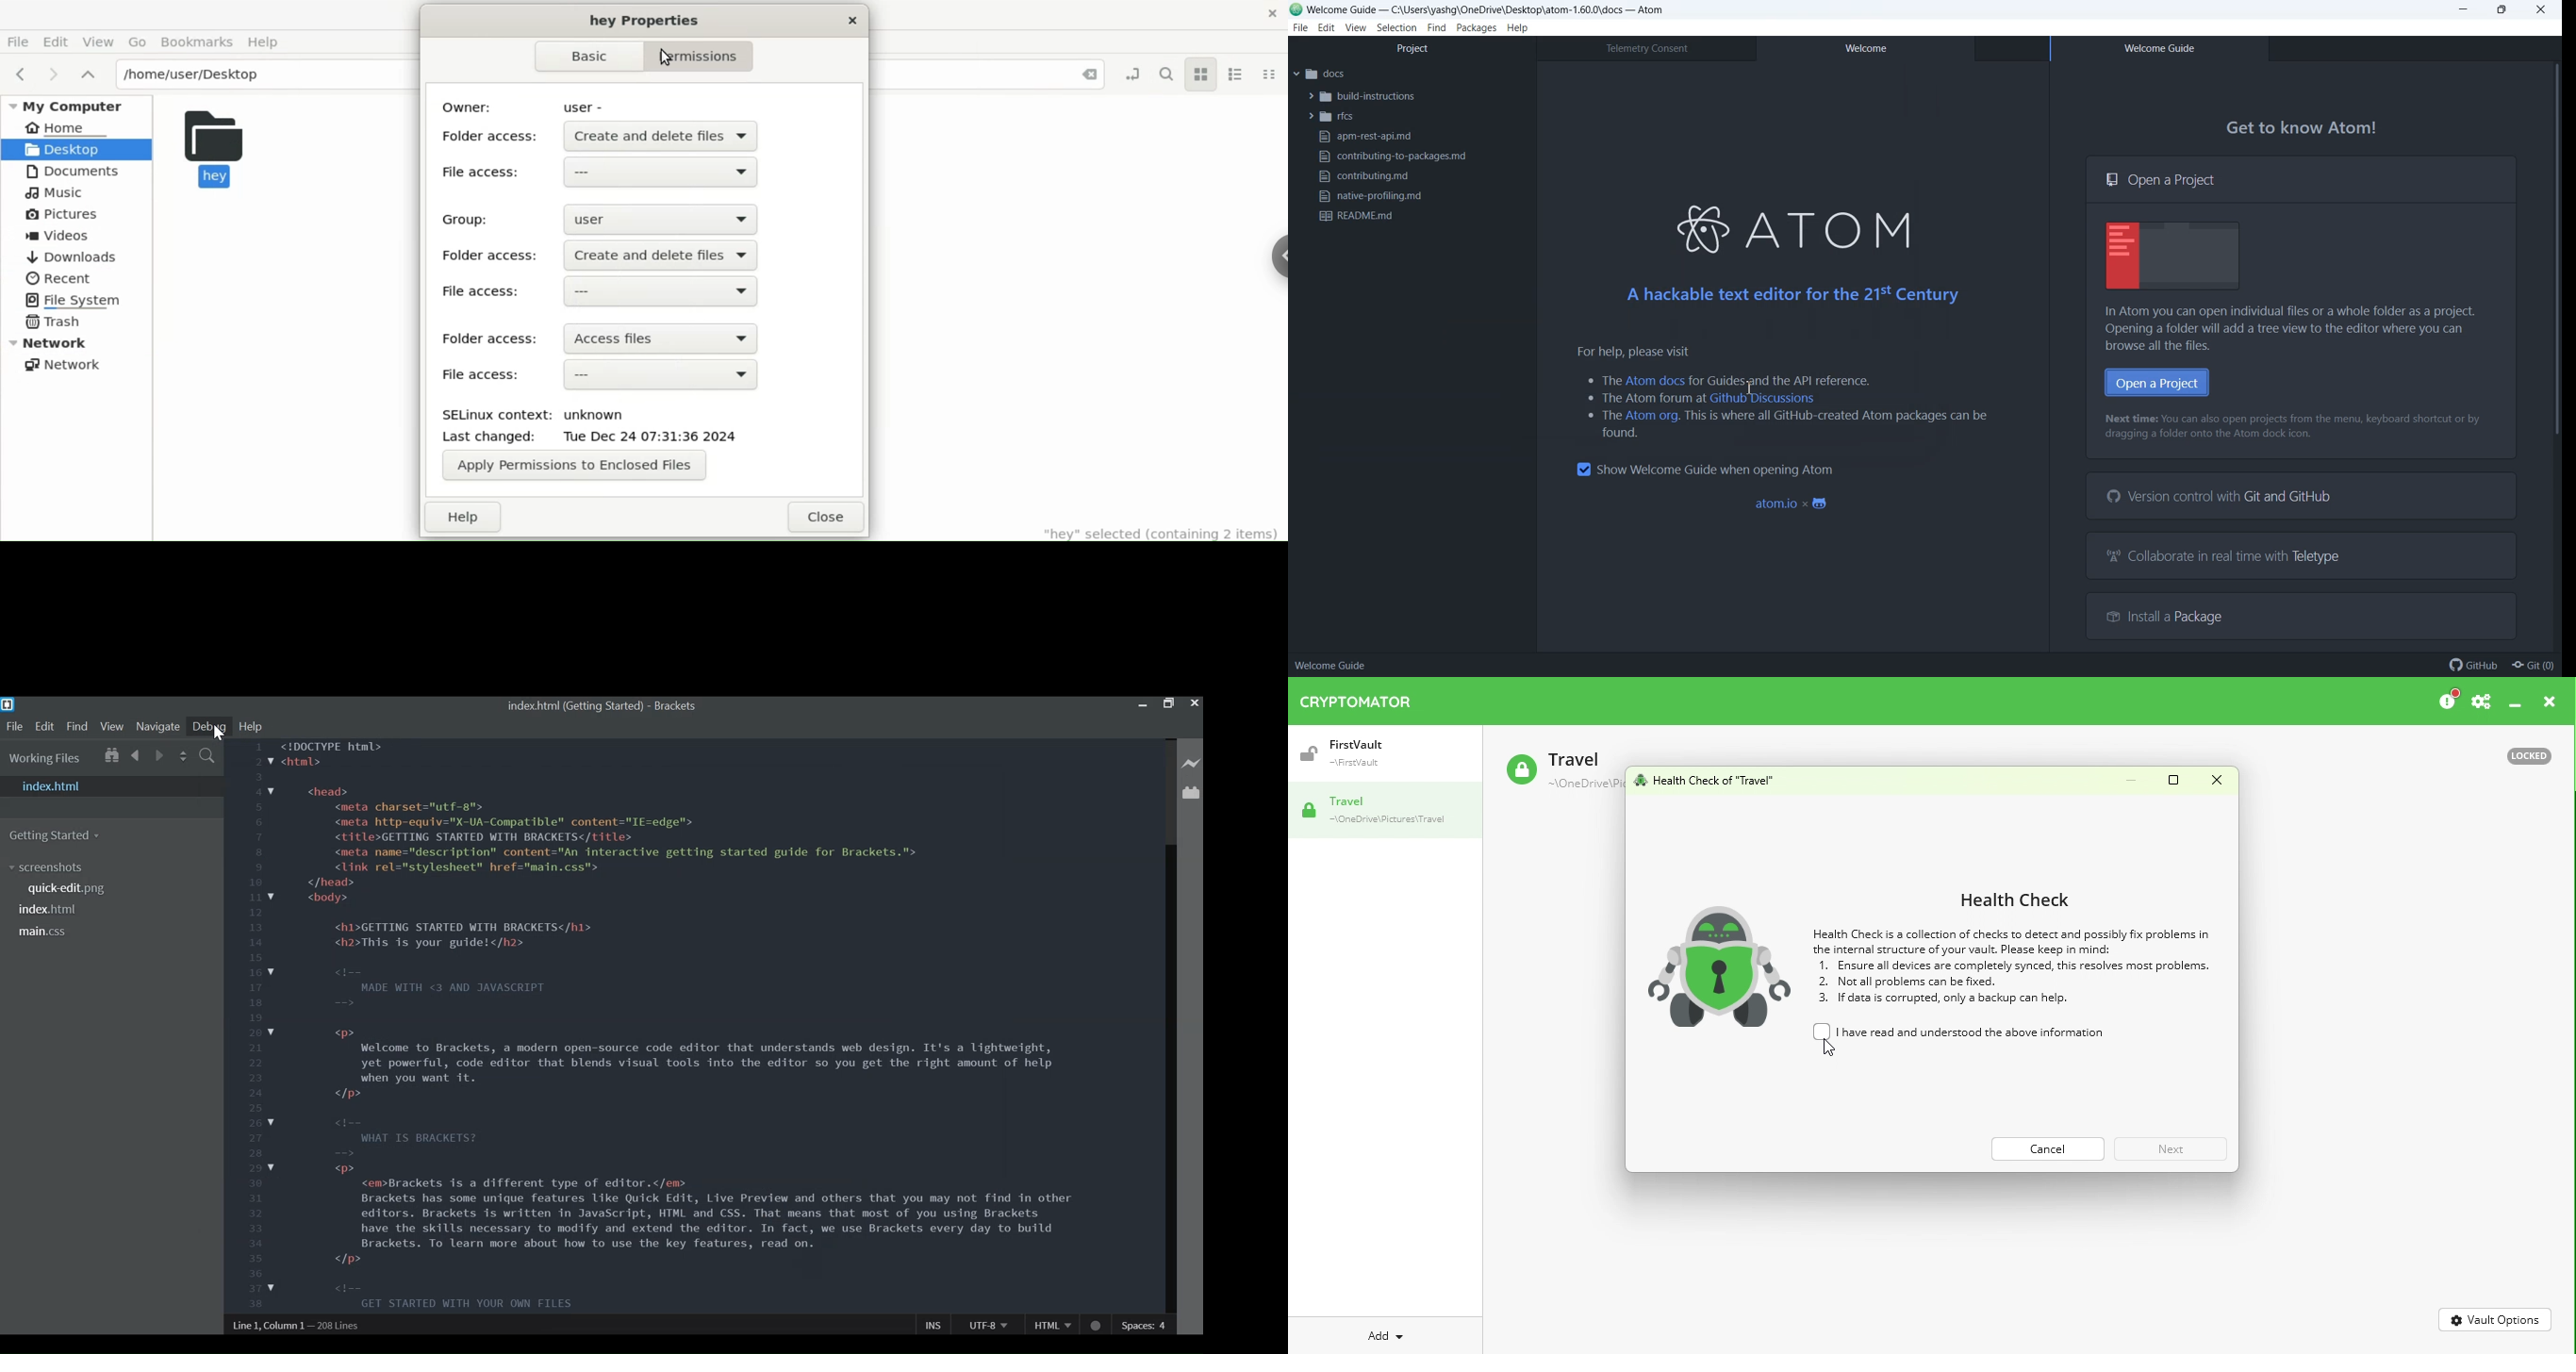 The height and width of the screenshot is (1372, 2576). I want to click on file access, so click(600, 374).